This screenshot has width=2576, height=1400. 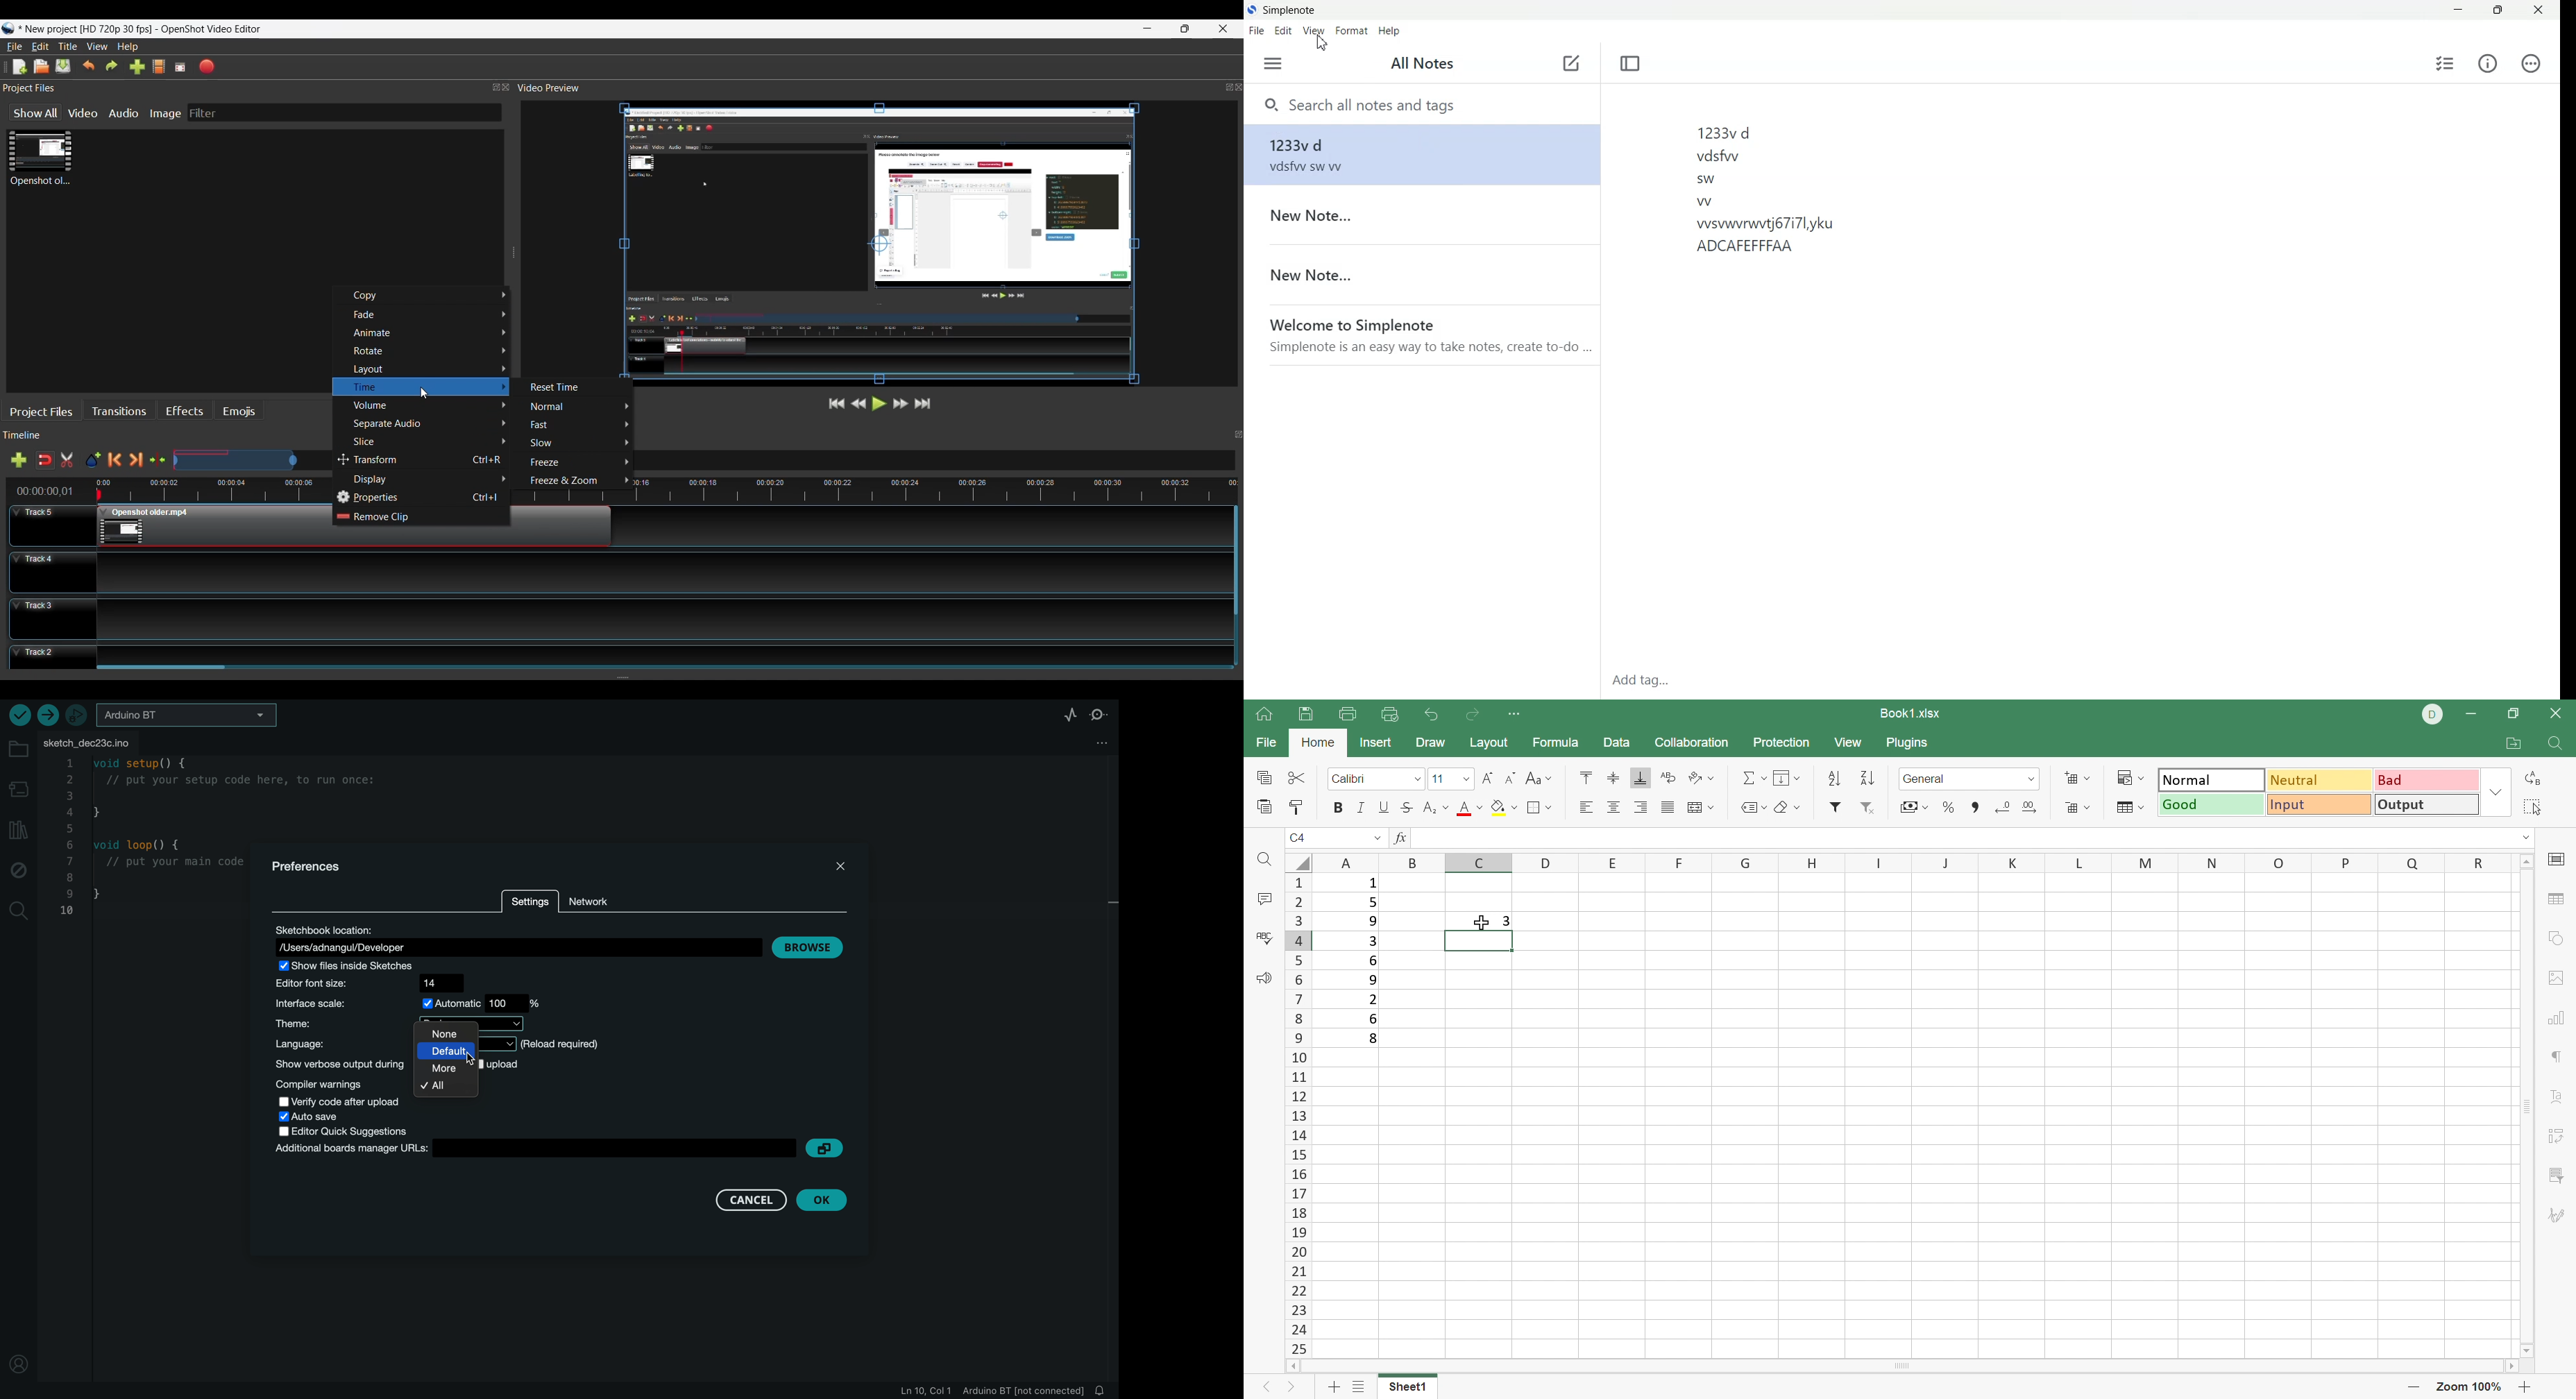 I want to click on Image settings, so click(x=2554, y=980).